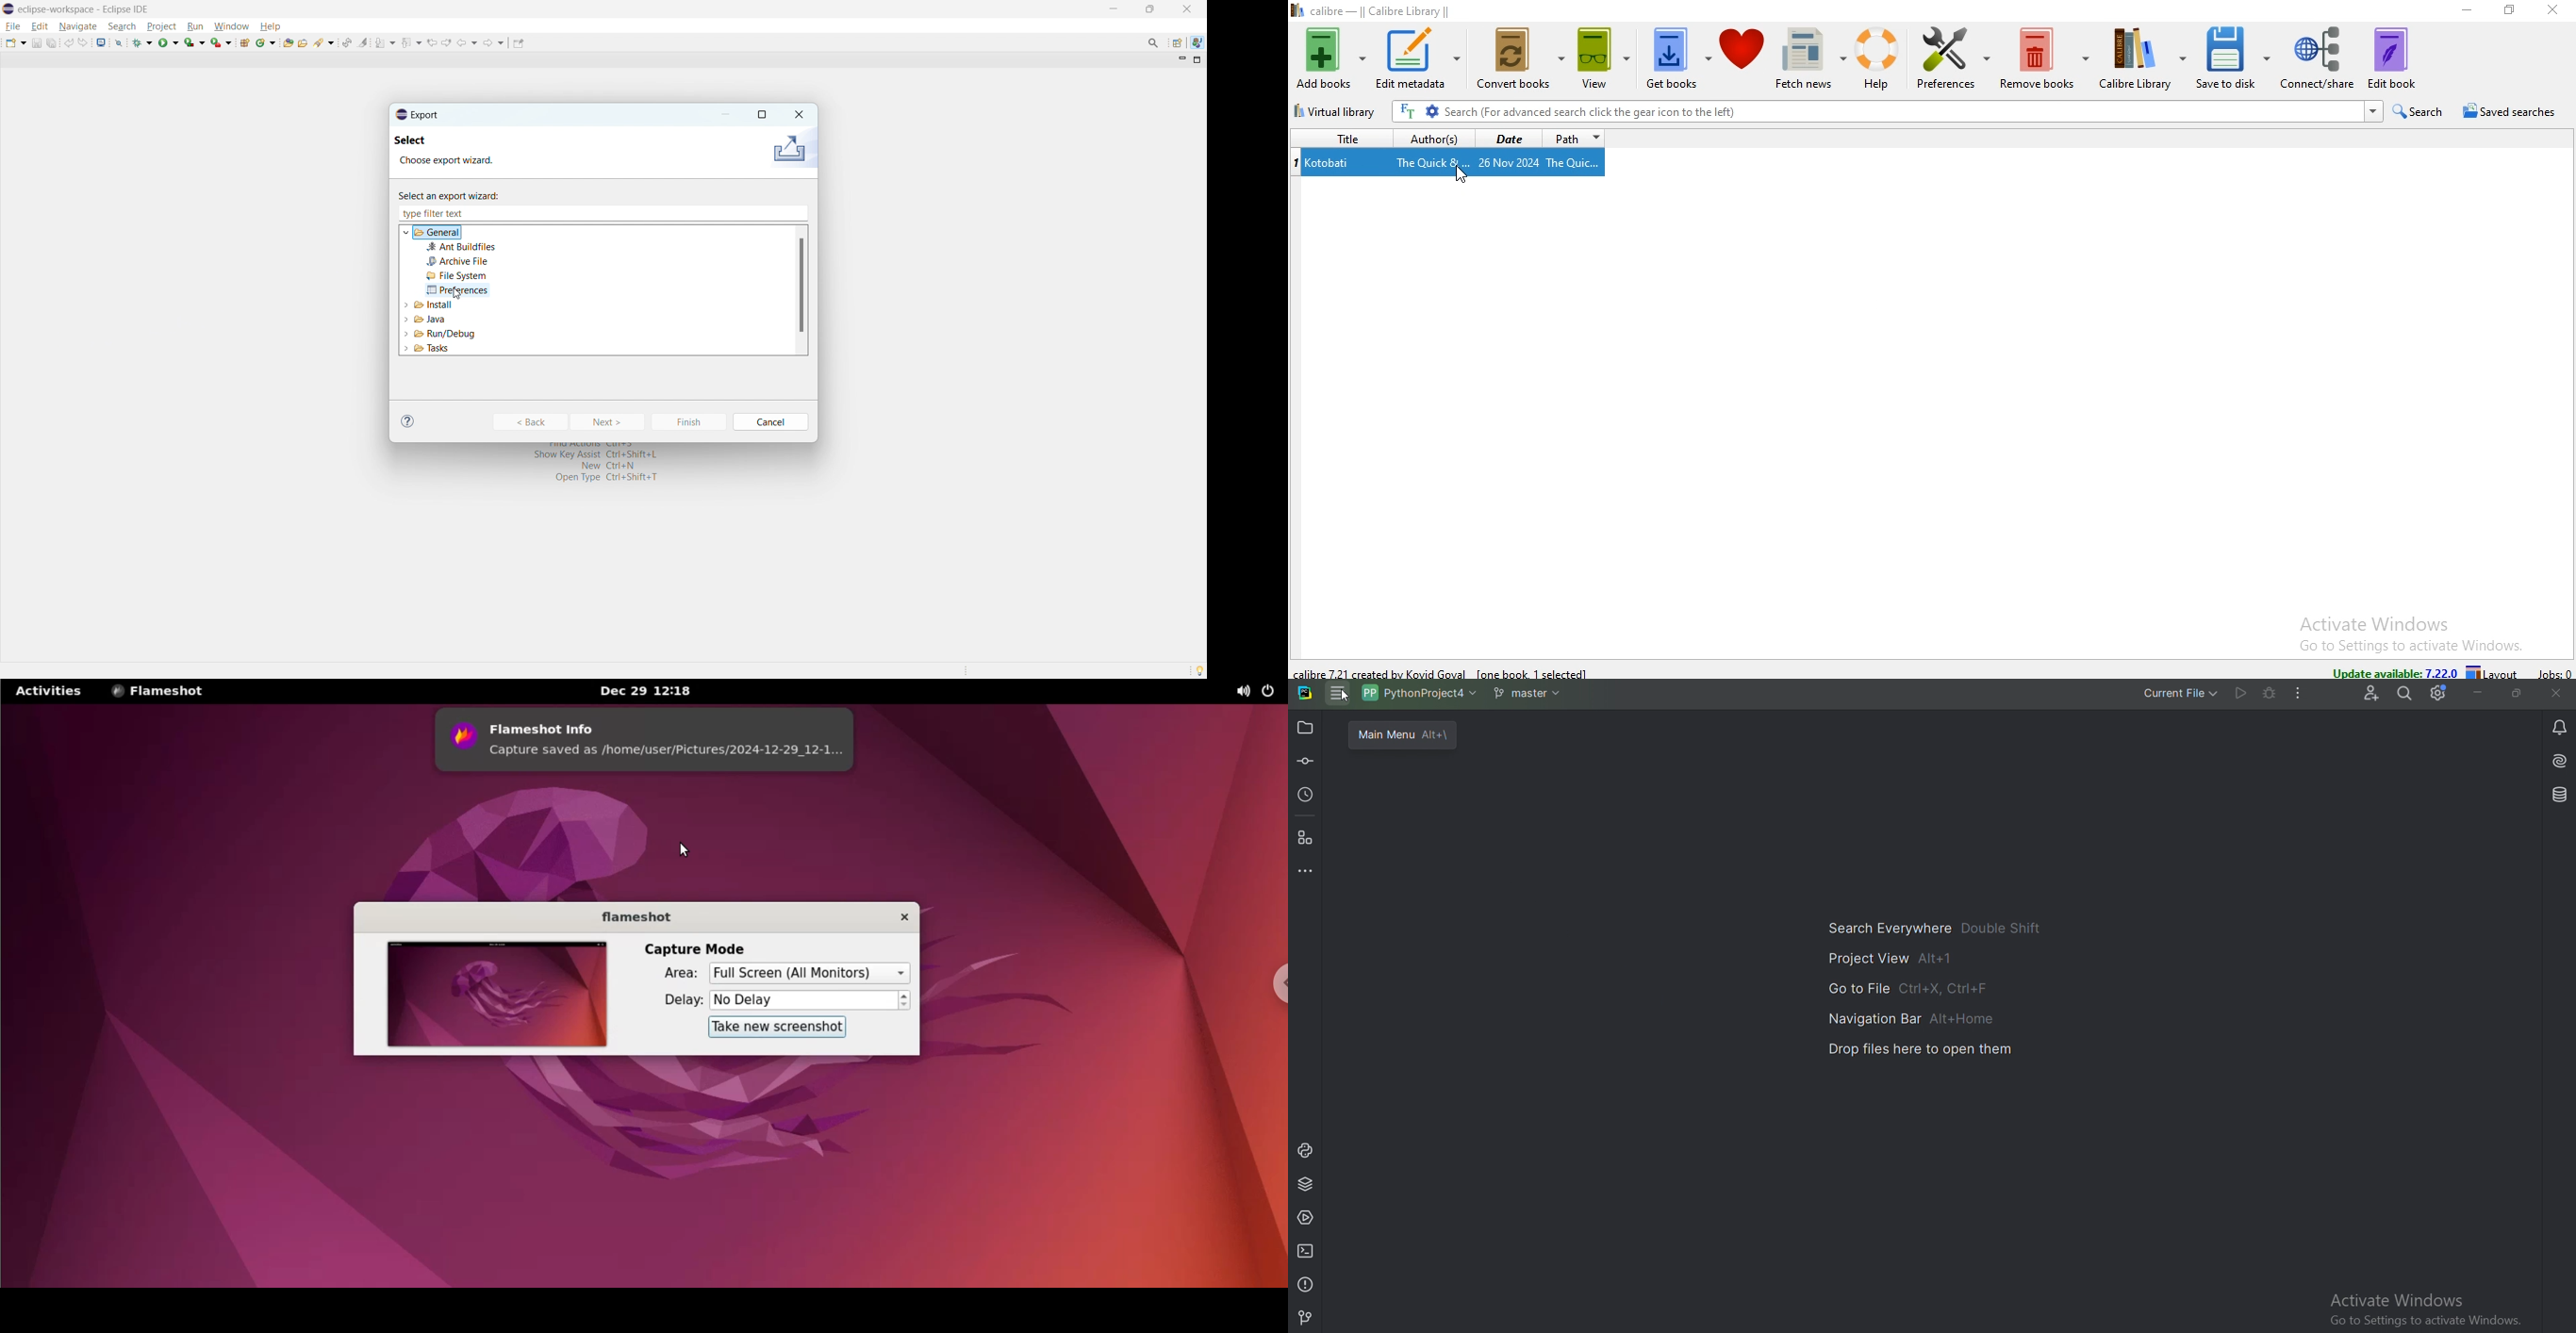  I want to click on Project, so click(1307, 727).